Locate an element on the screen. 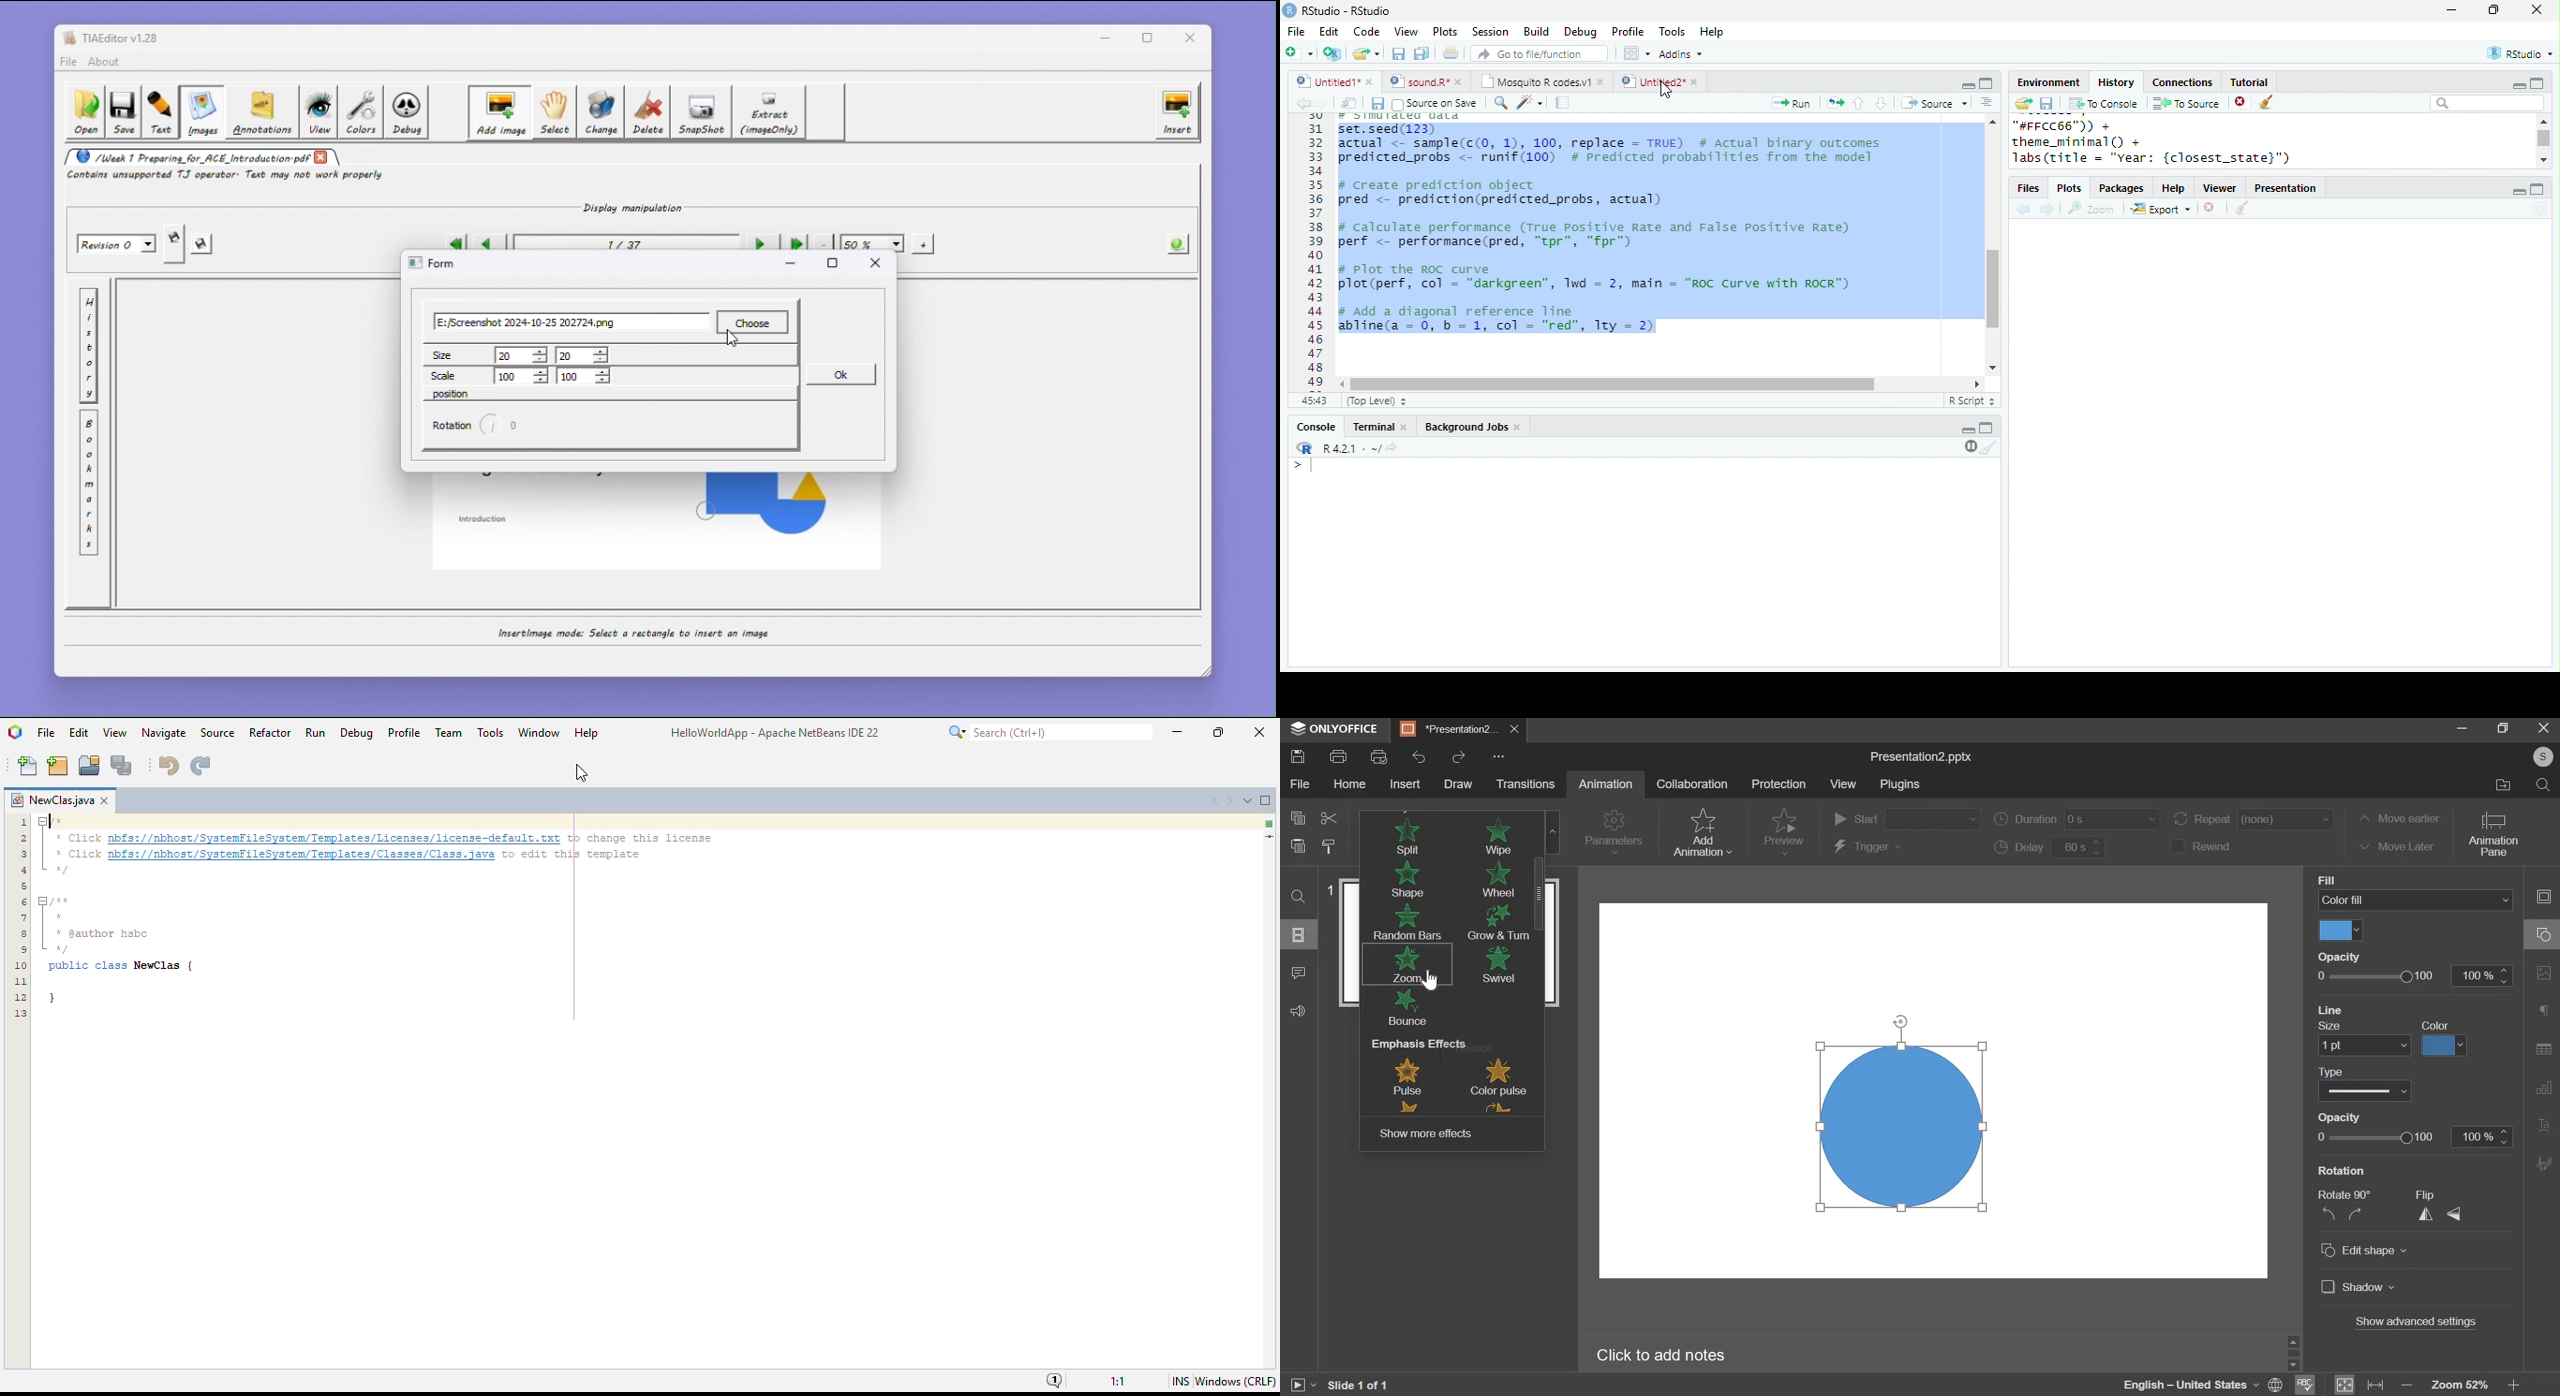  right side bar is located at coordinates (2541, 1030).